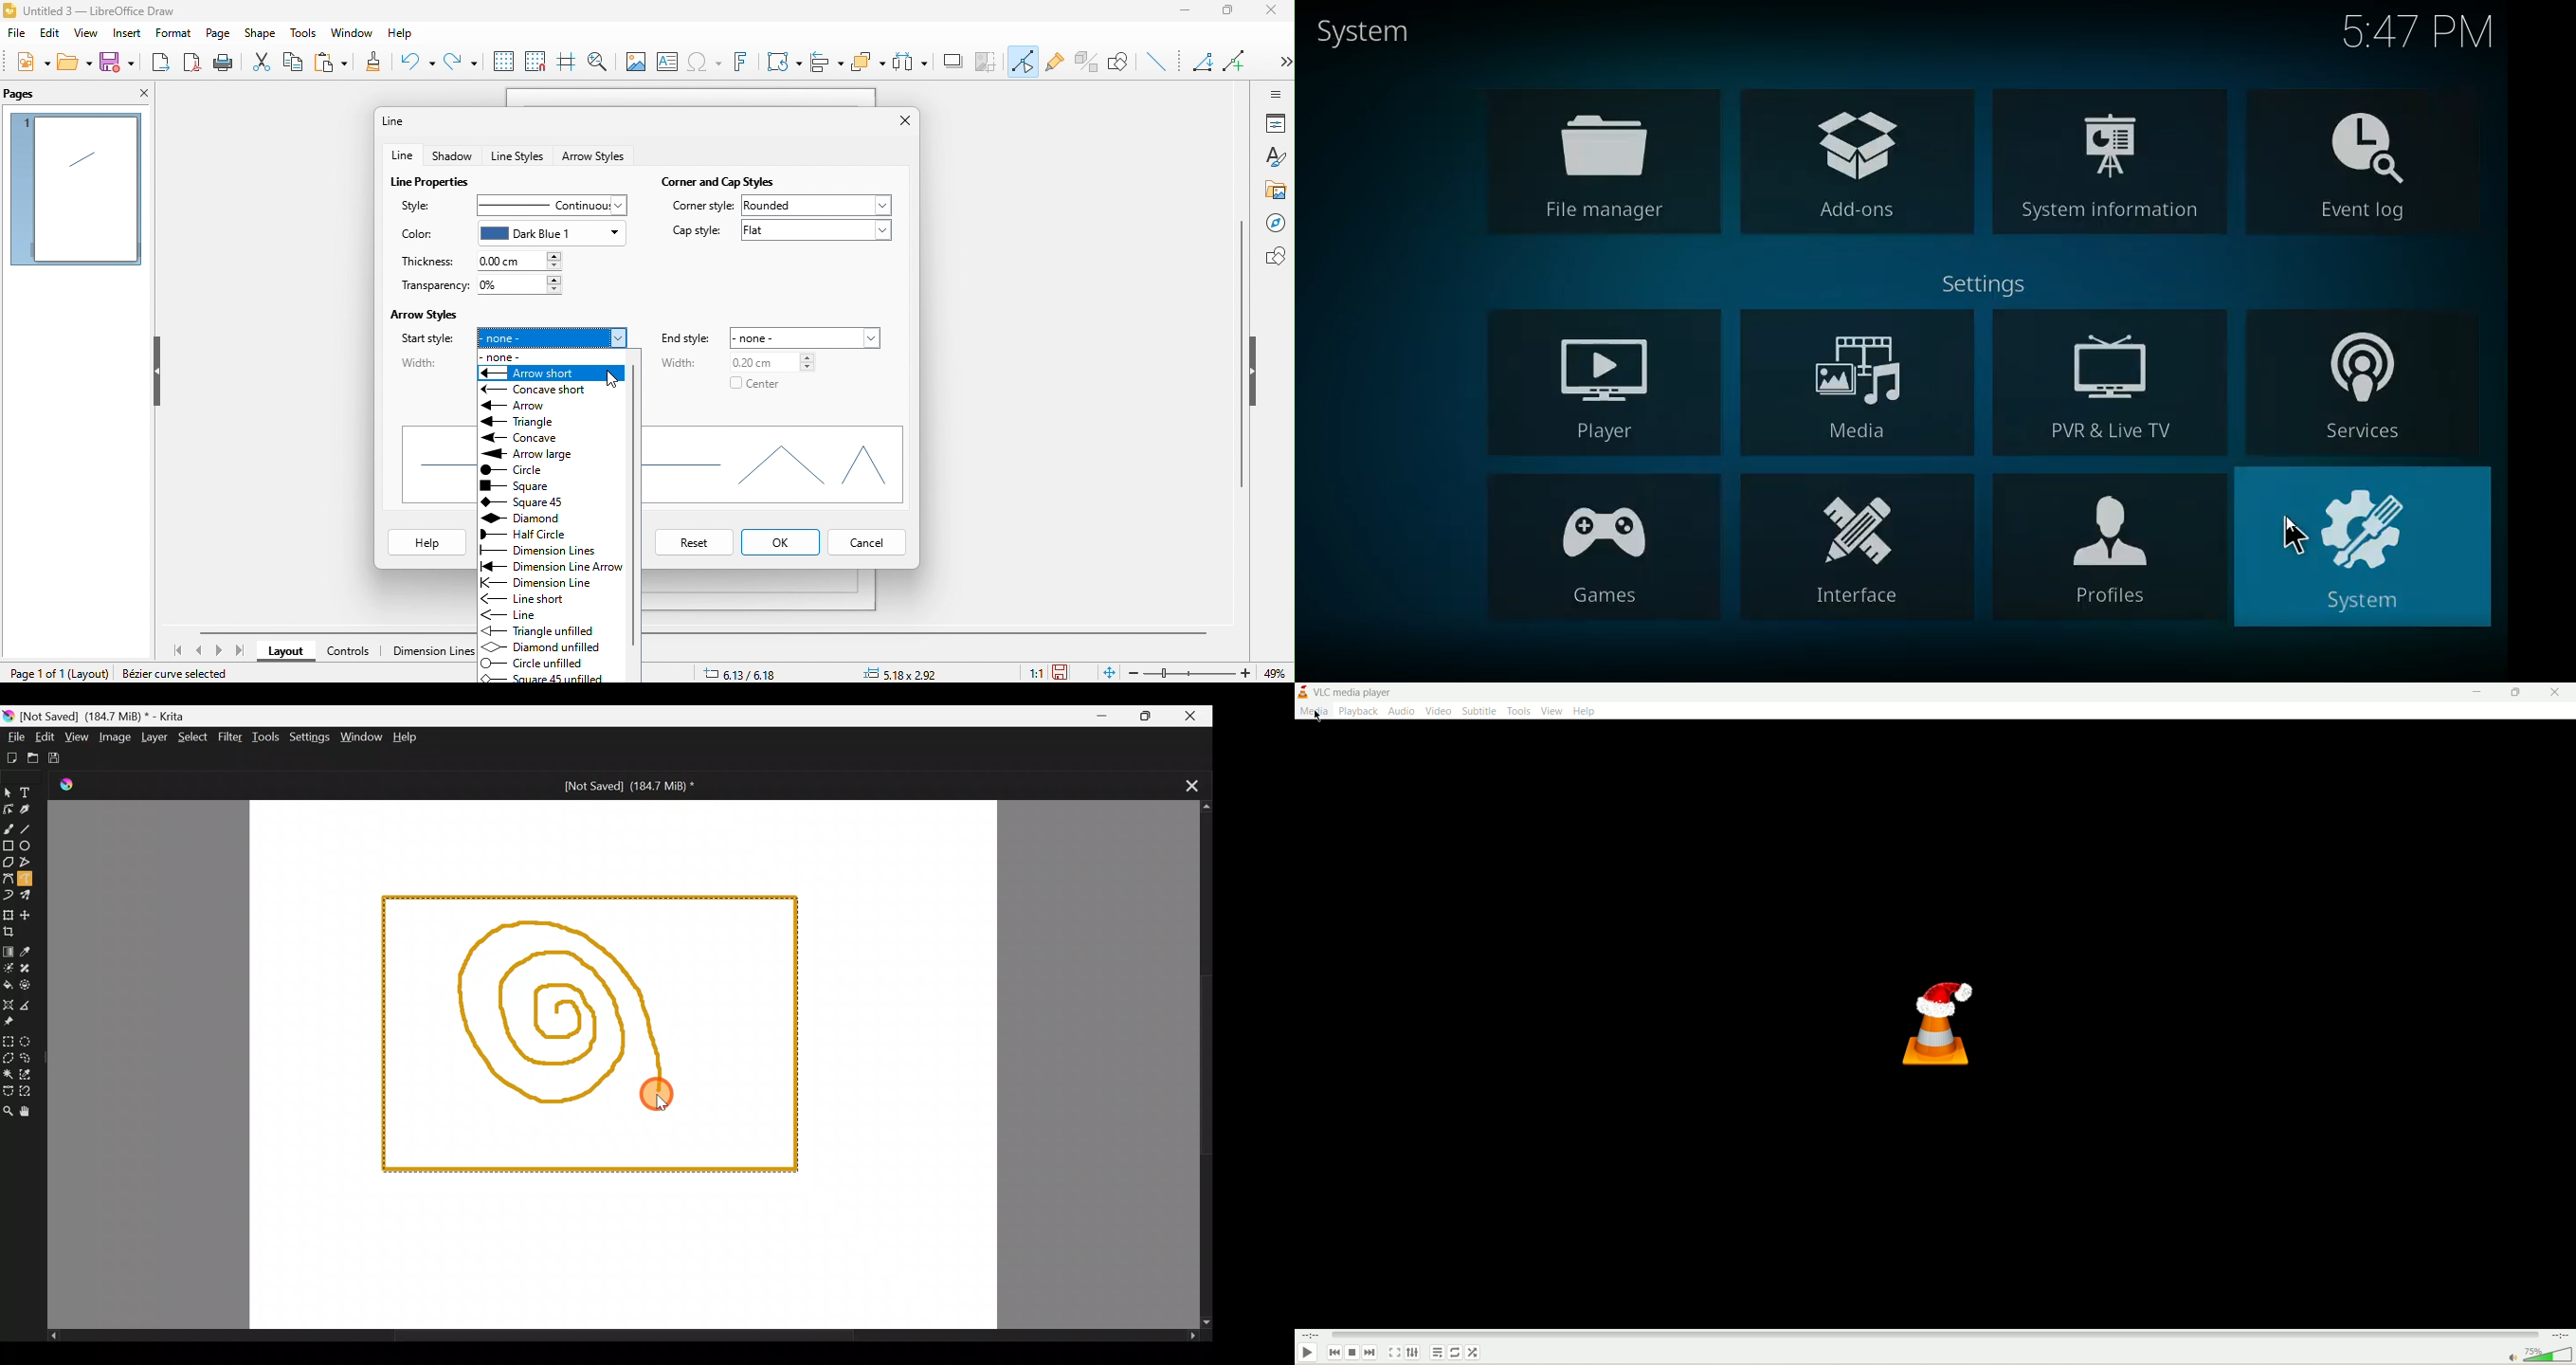  What do you see at coordinates (595, 157) in the screenshot?
I see `arrow style` at bounding box center [595, 157].